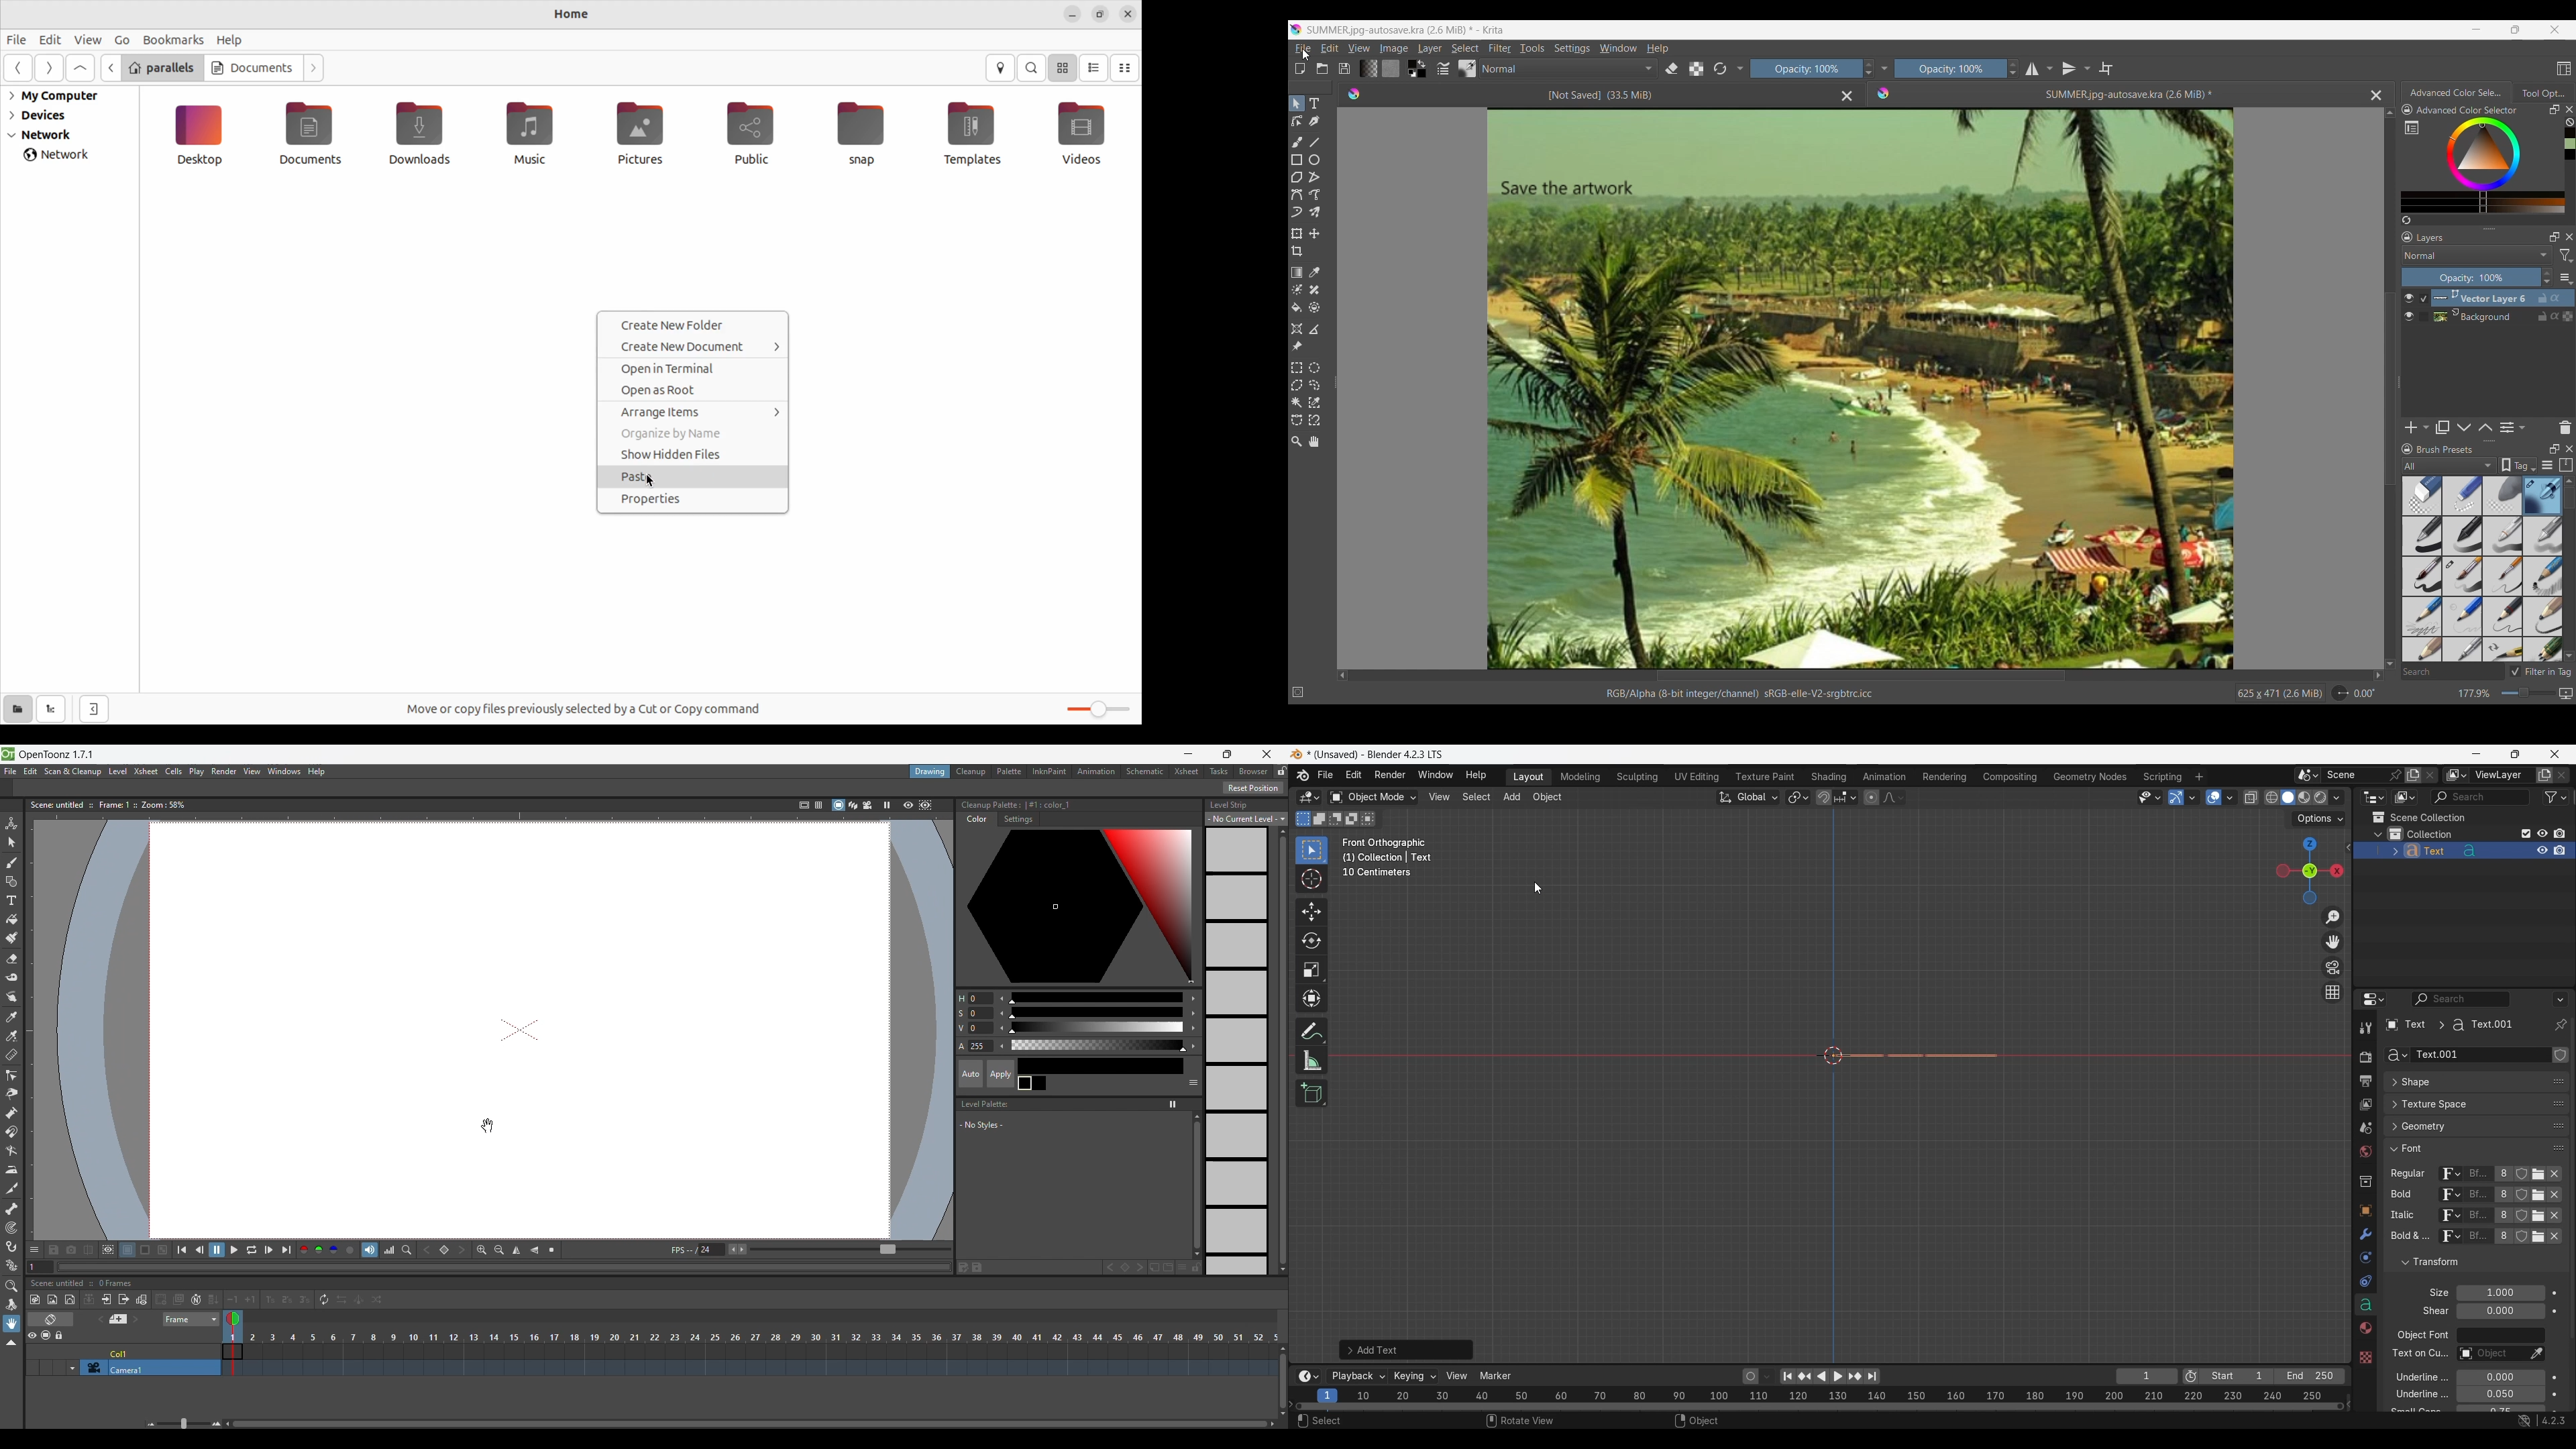  What do you see at coordinates (2463, 851) in the screenshot?
I see `Text object added to collection` at bounding box center [2463, 851].